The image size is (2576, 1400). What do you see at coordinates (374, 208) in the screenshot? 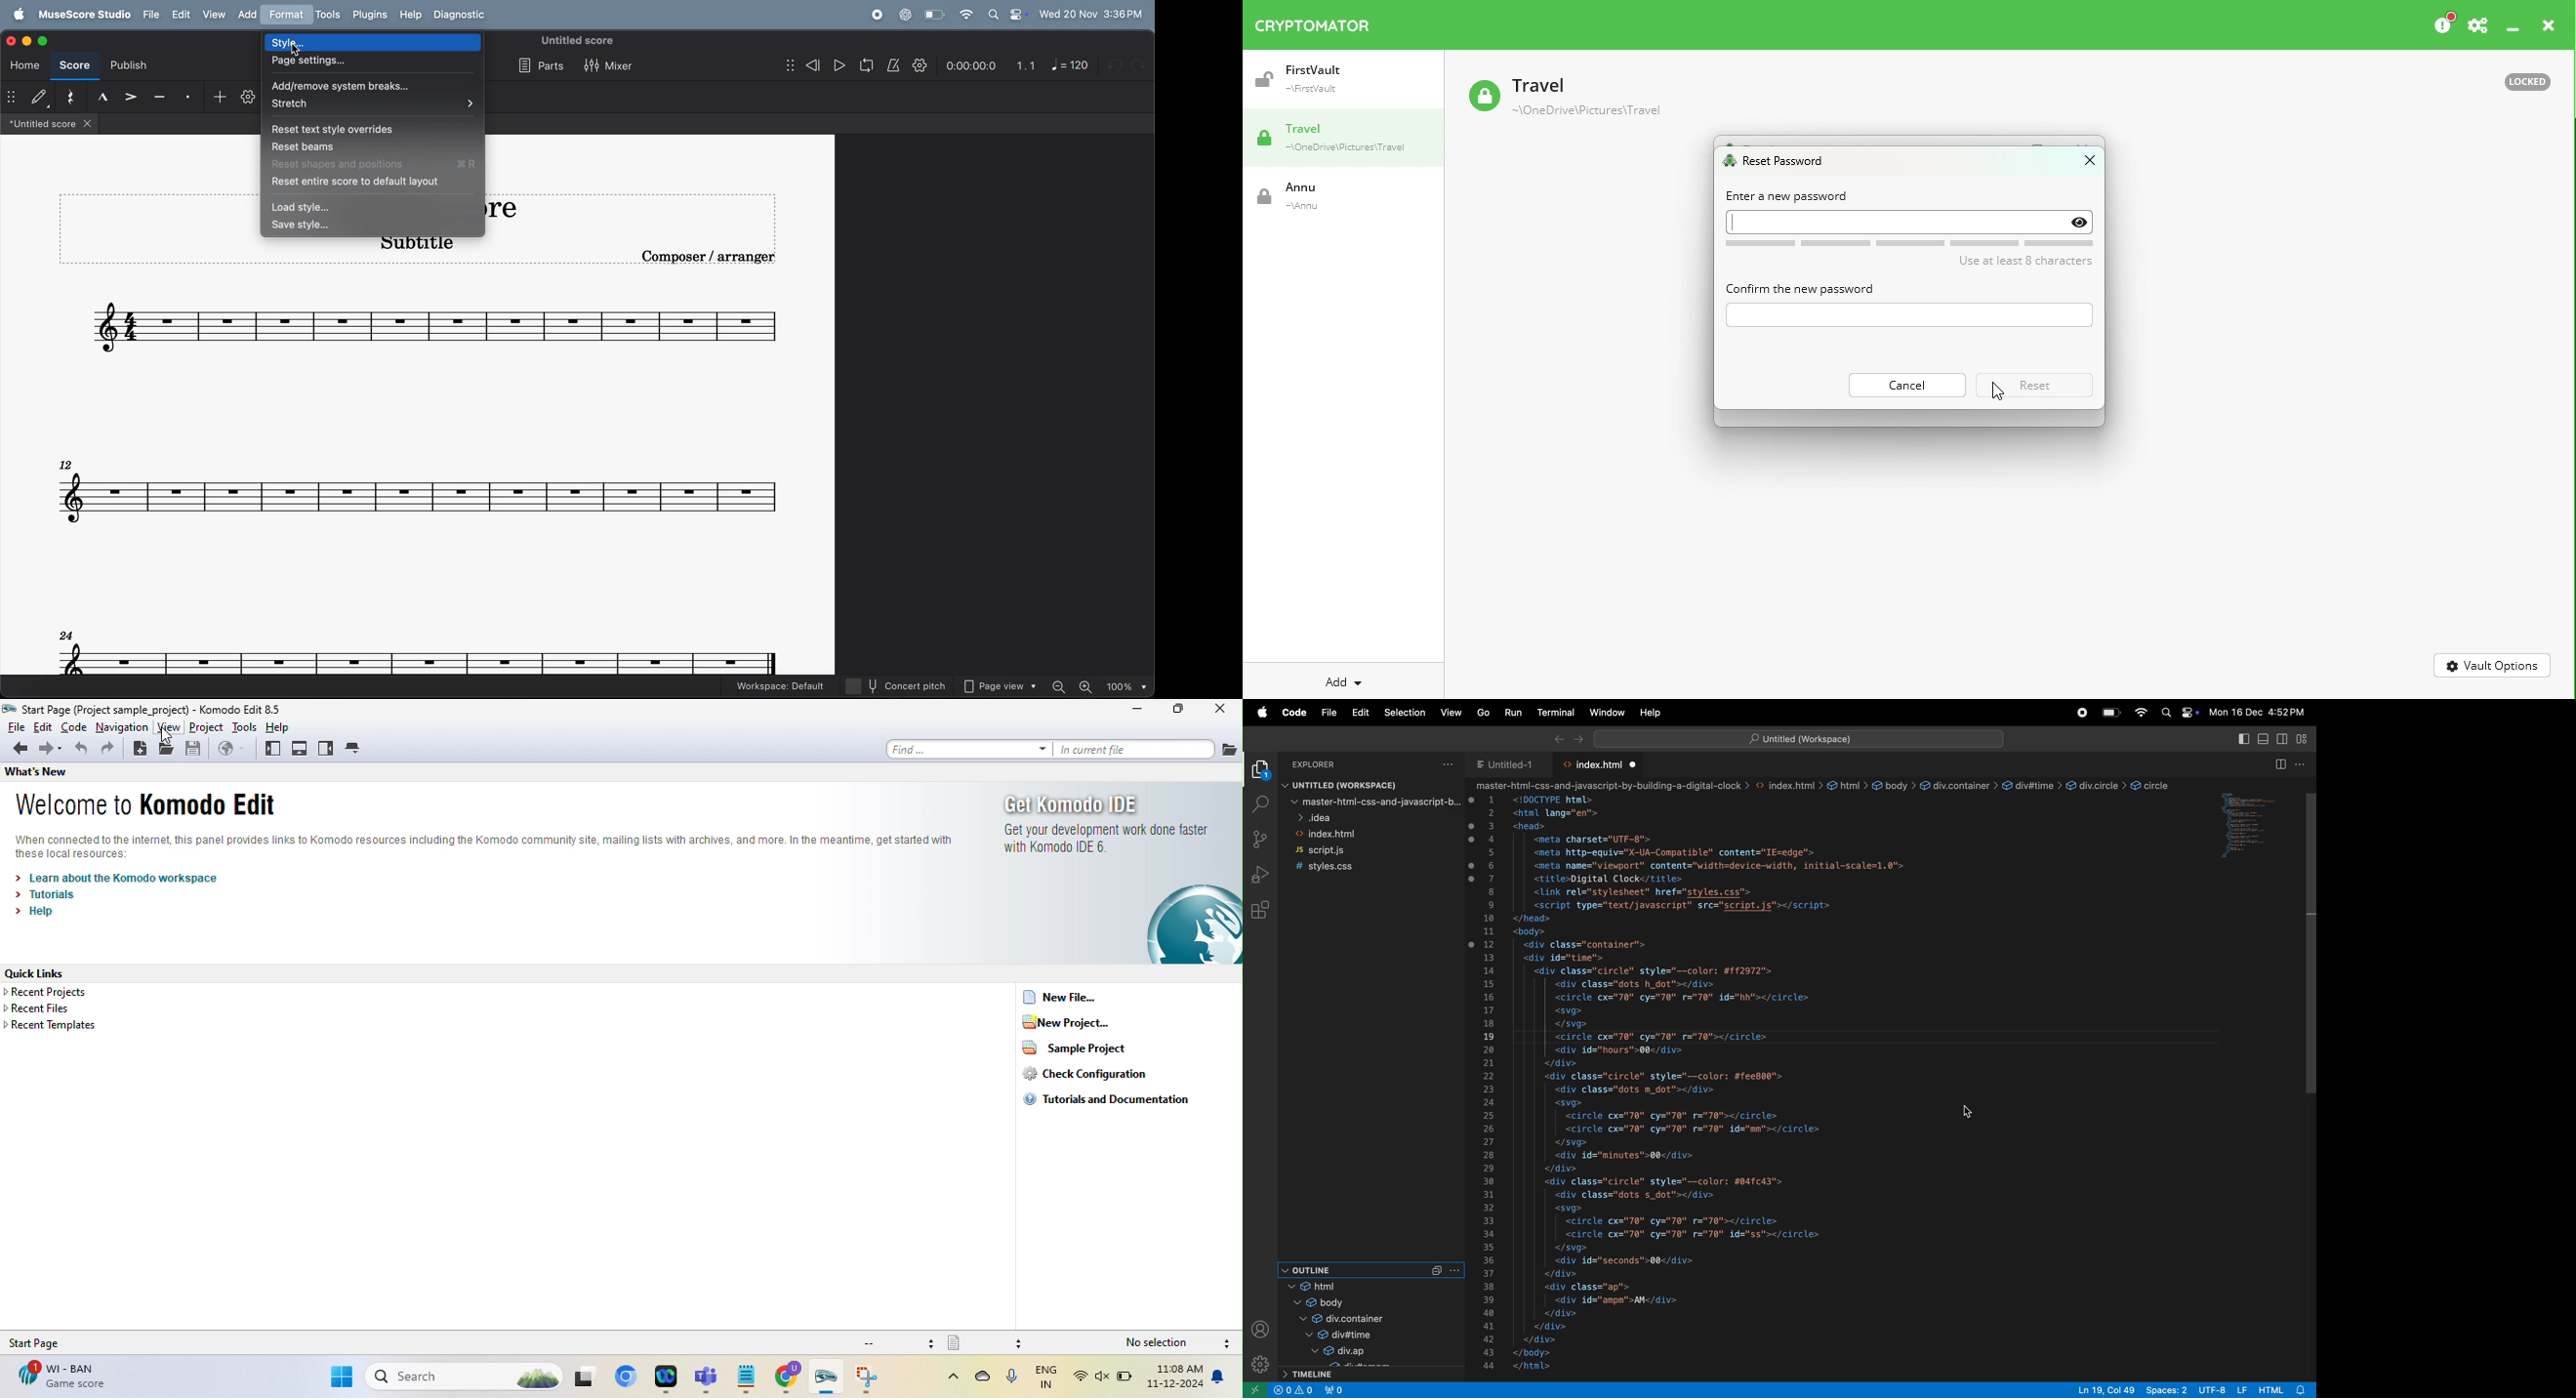
I see `load style` at bounding box center [374, 208].